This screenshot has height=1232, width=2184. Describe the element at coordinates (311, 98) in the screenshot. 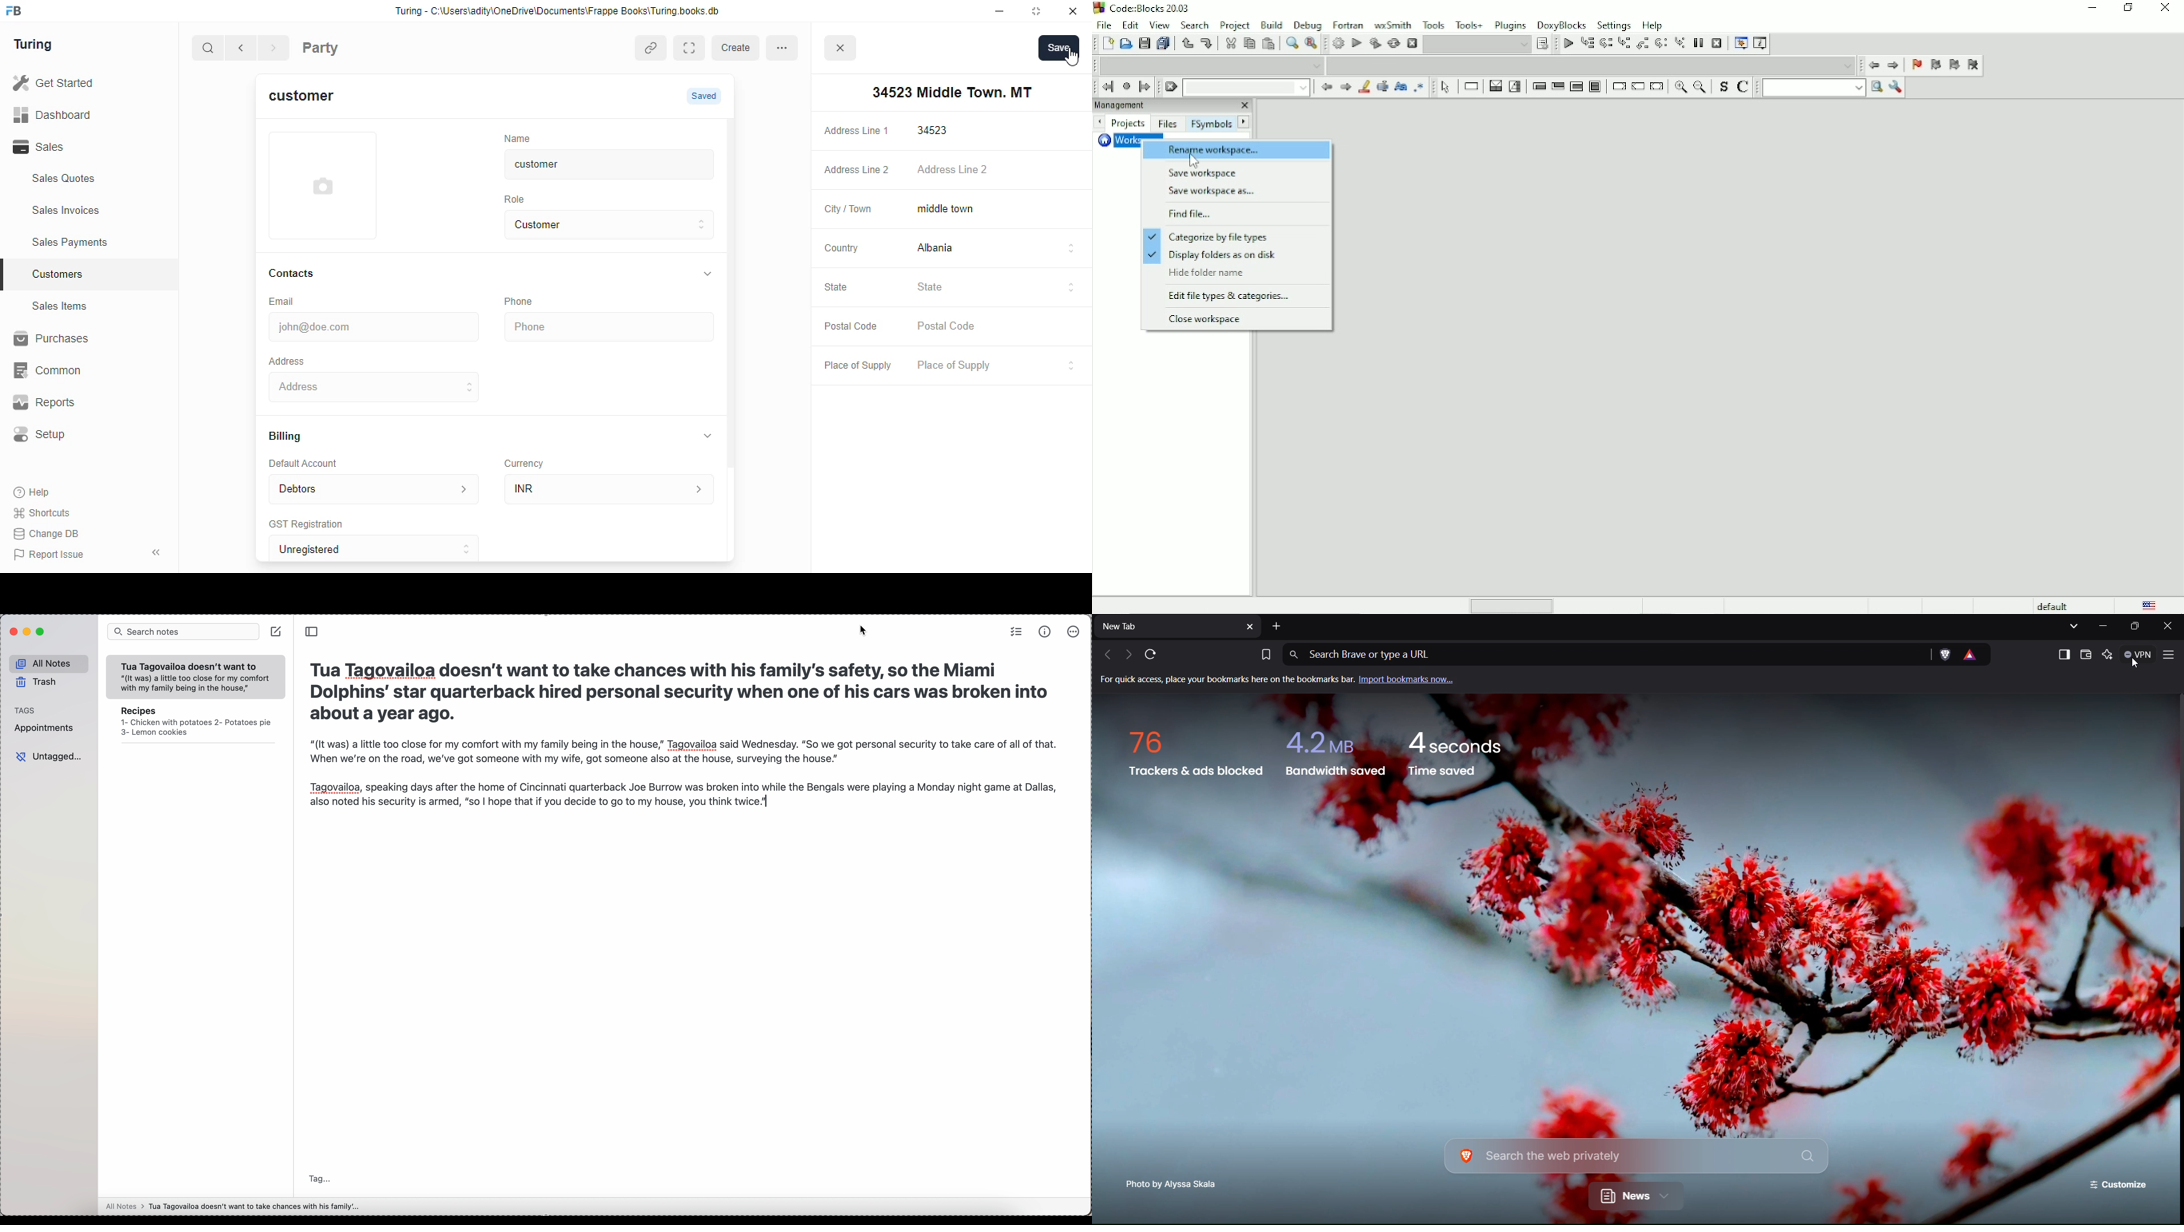

I see `customer` at that location.